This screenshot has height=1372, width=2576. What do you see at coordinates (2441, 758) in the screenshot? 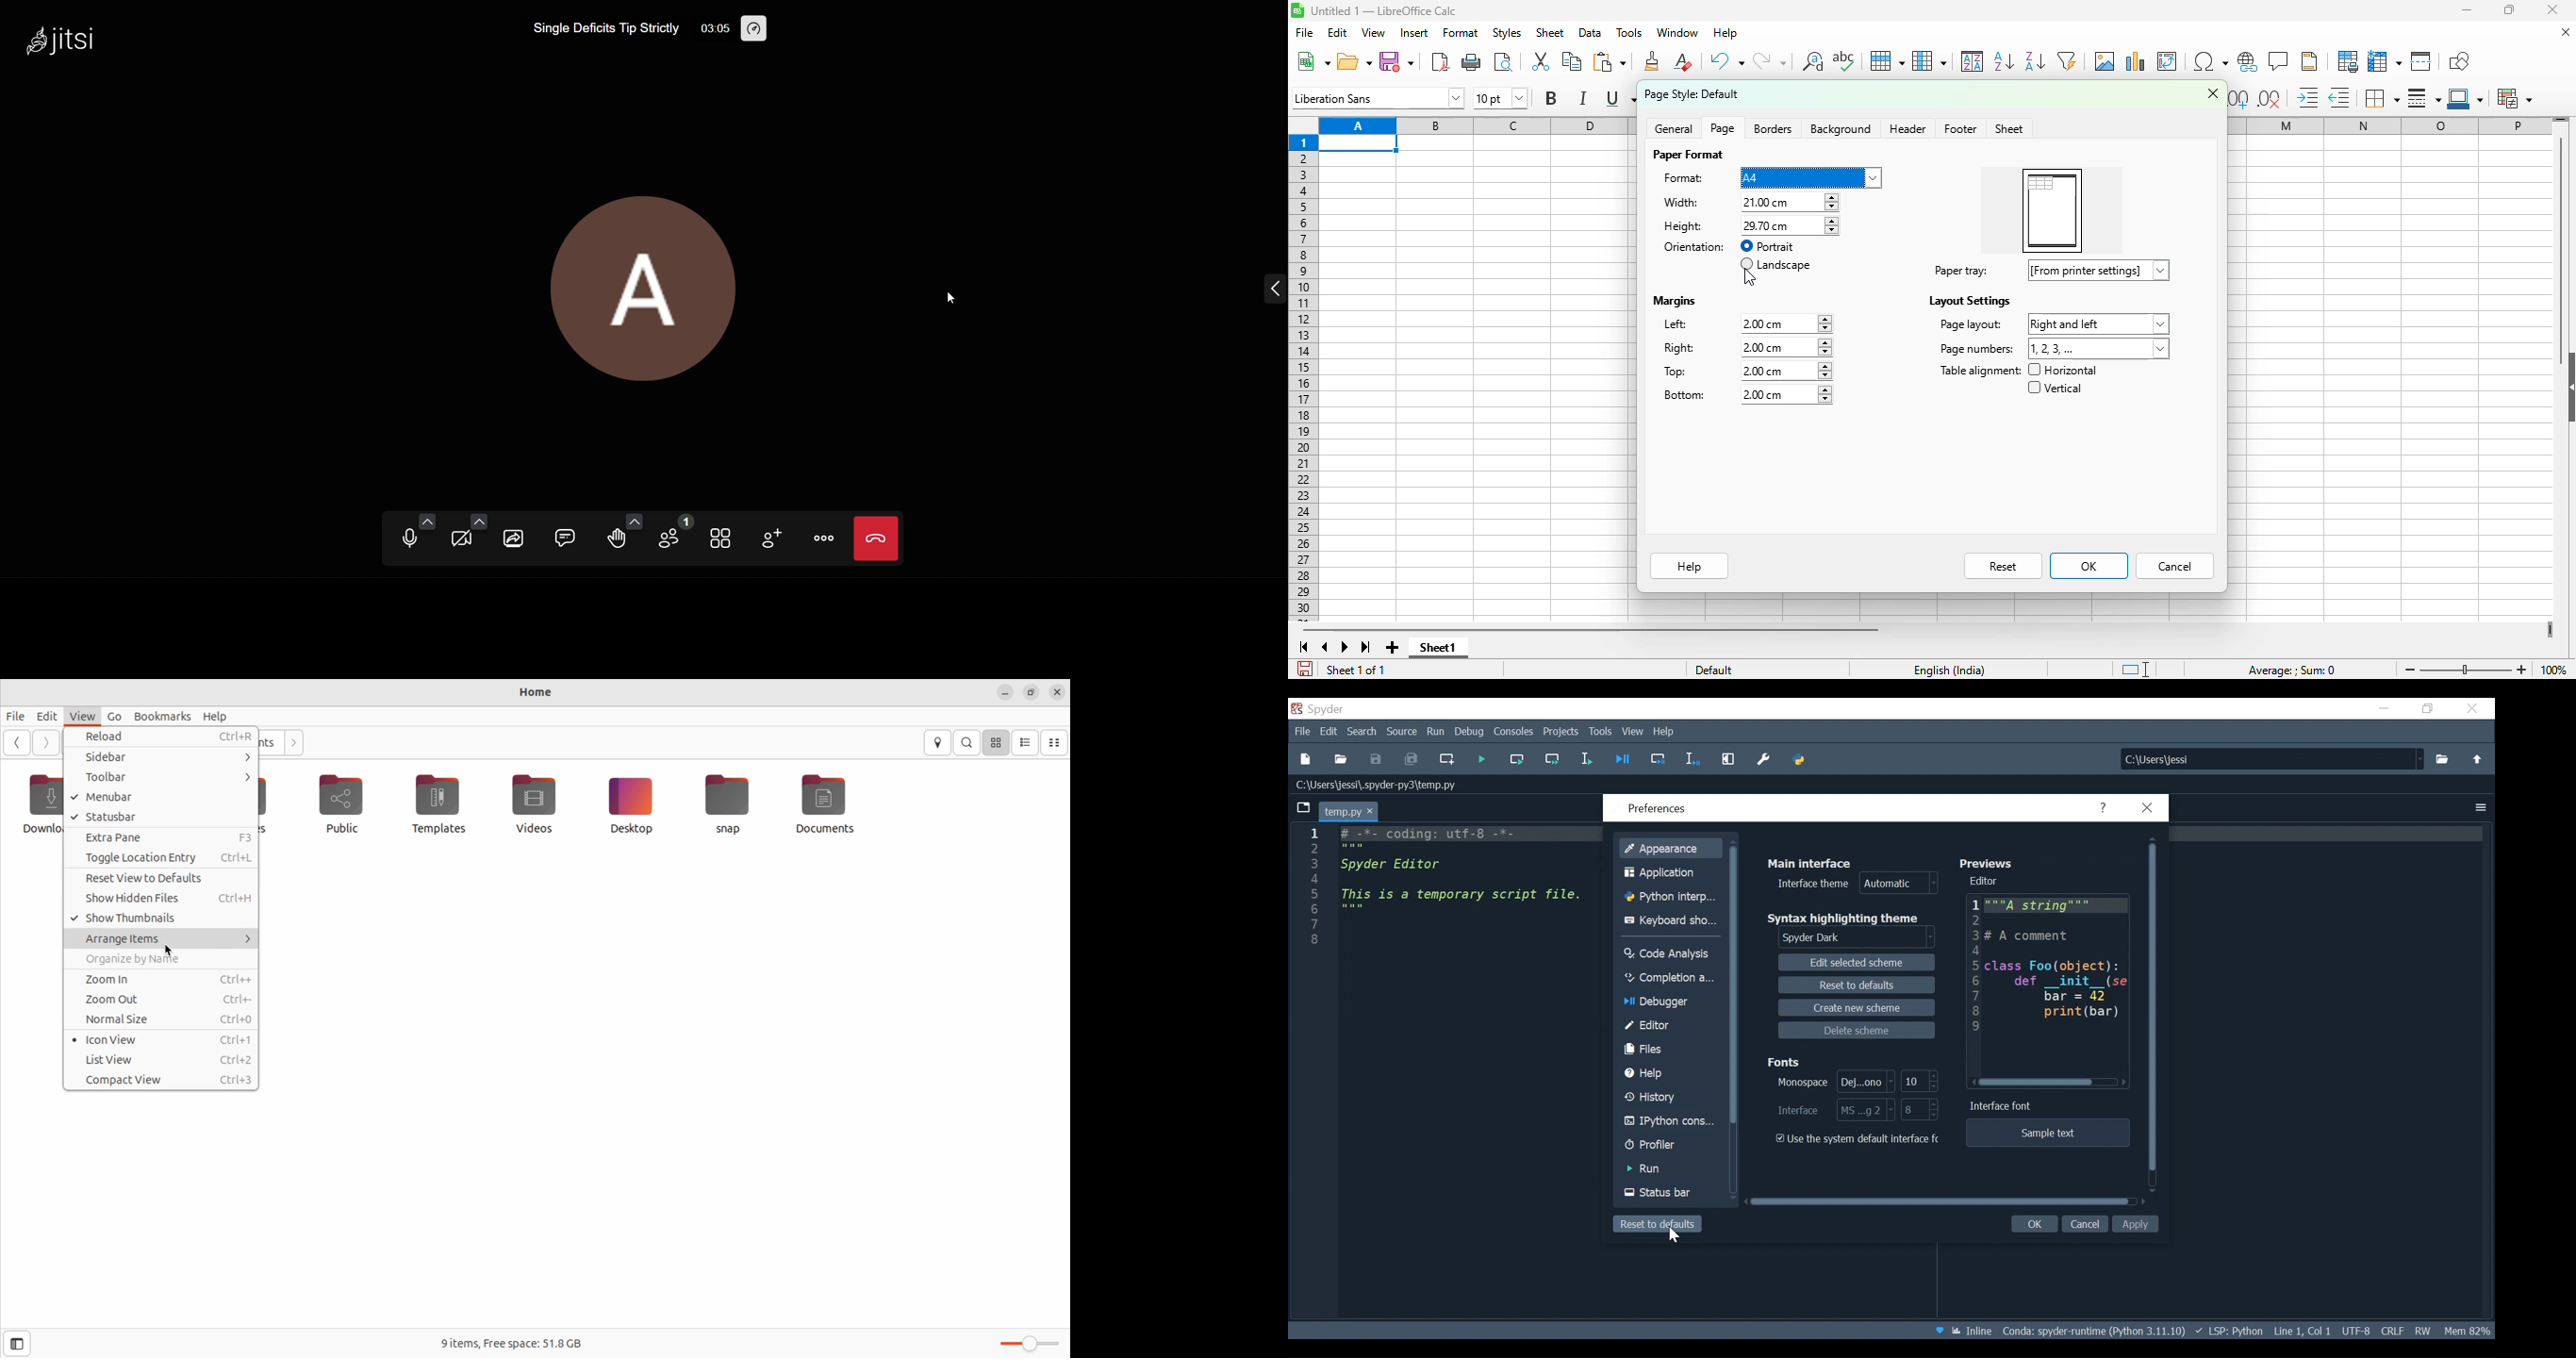
I see `Select File` at bounding box center [2441, 758].